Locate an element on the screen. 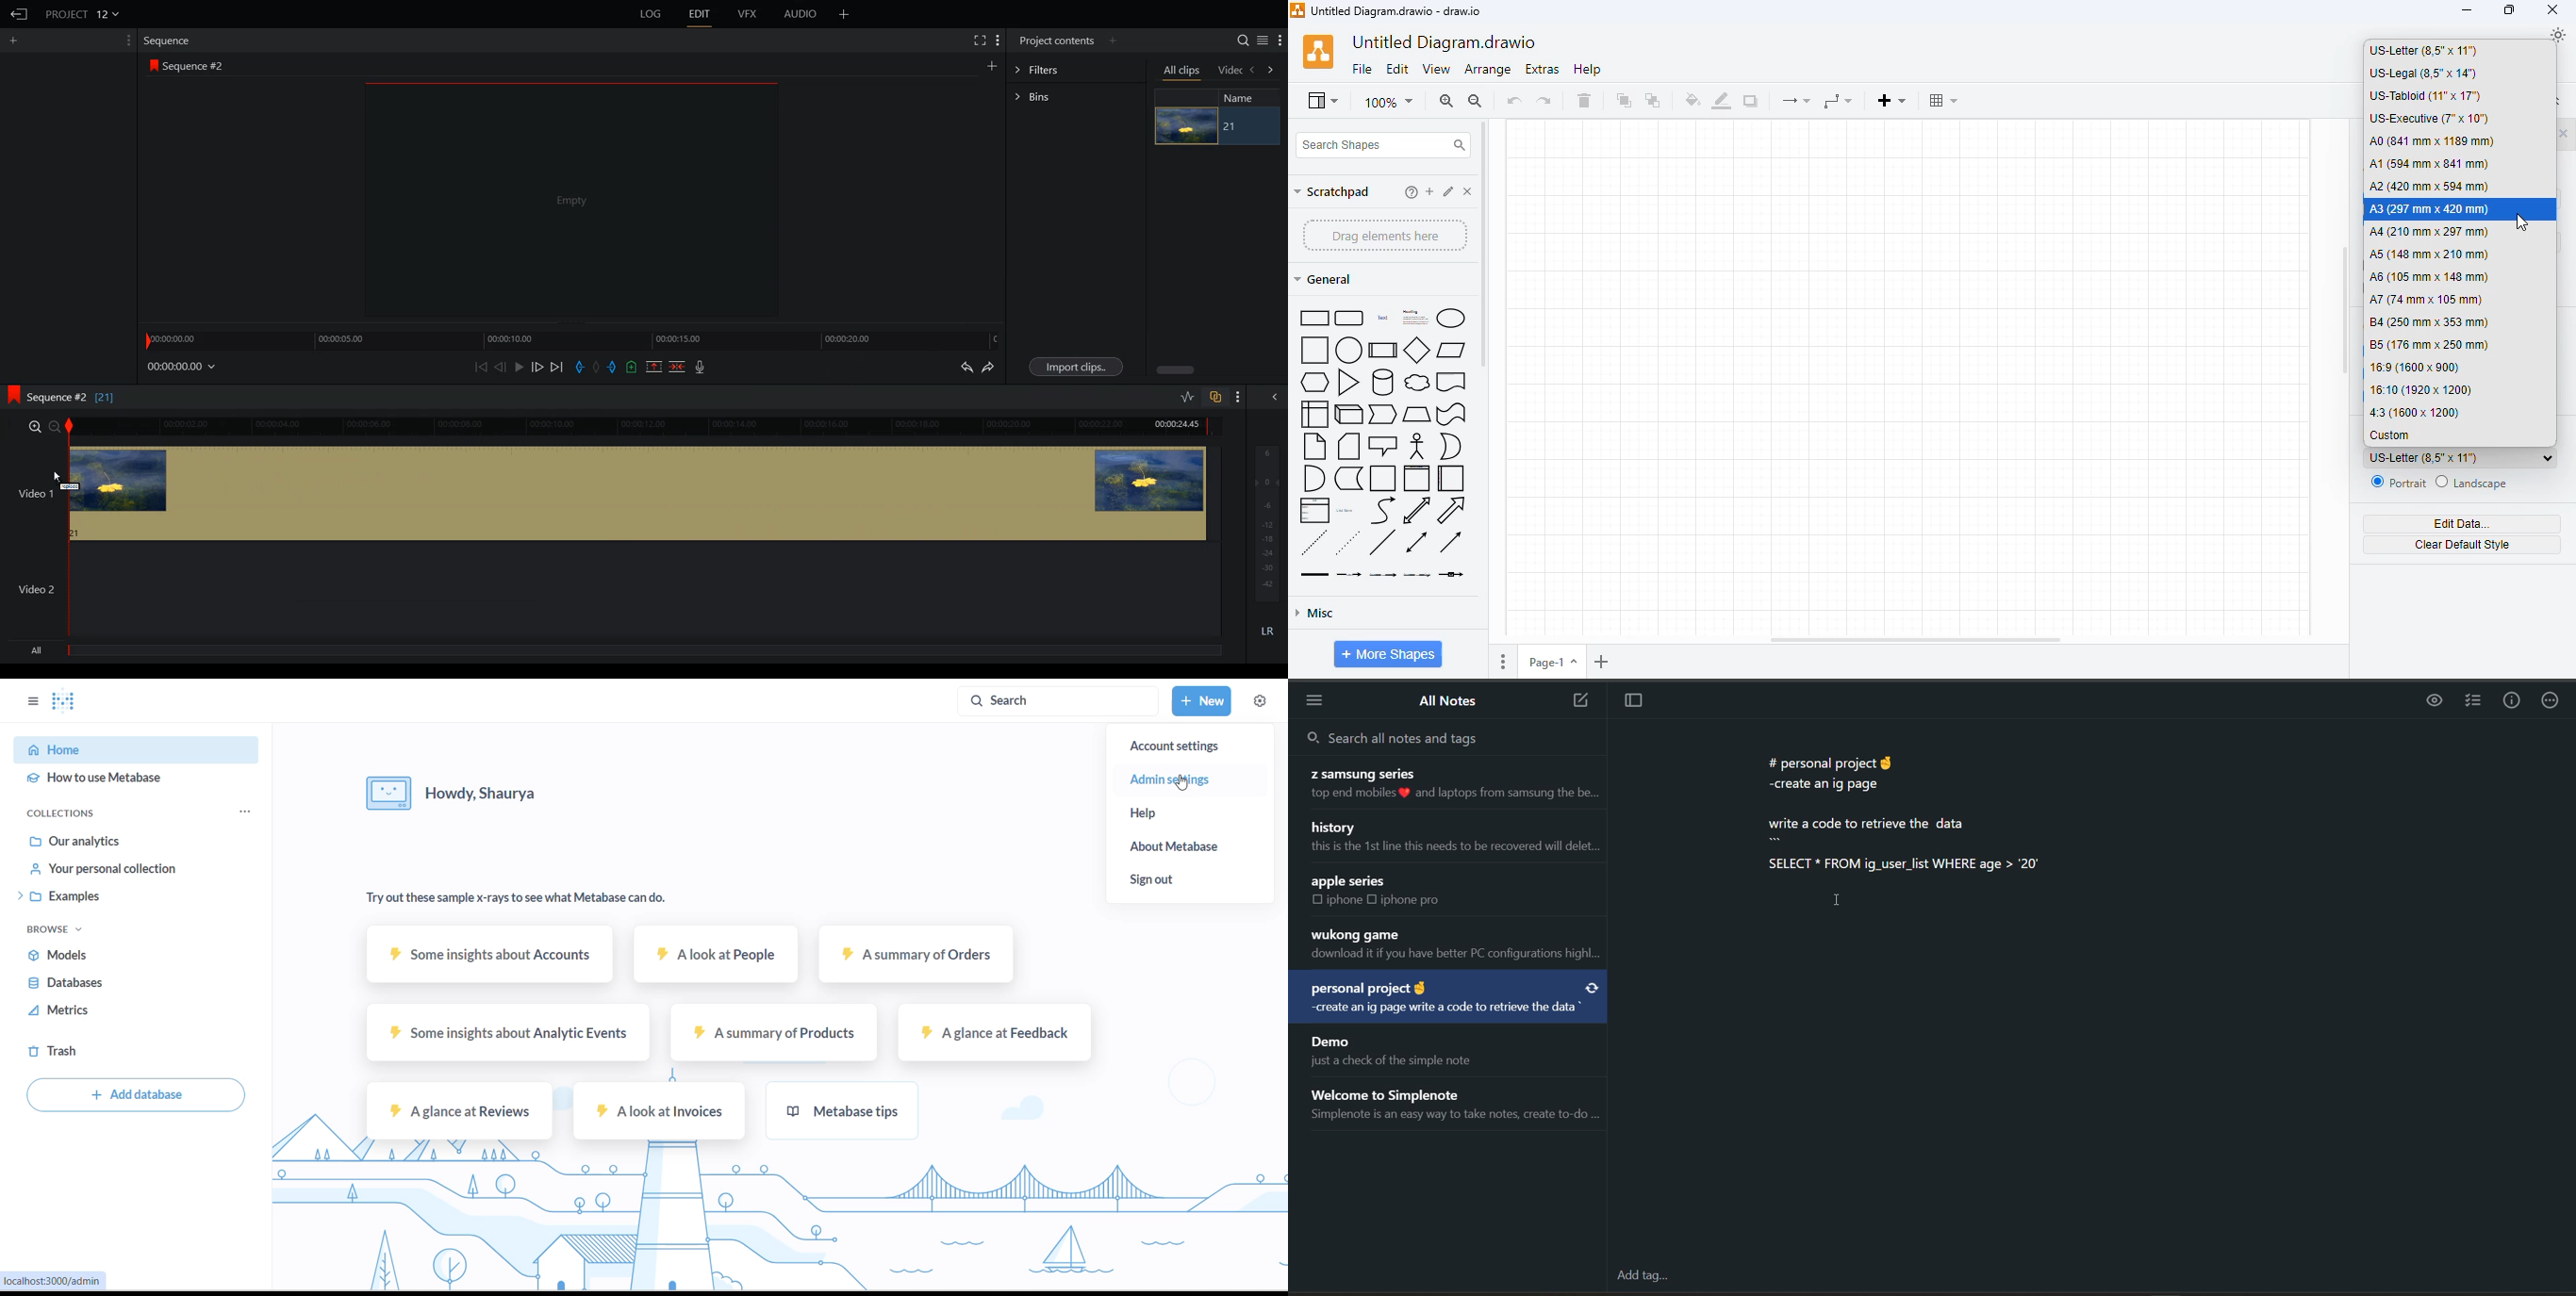  square is located at coordinates (1314, 350).